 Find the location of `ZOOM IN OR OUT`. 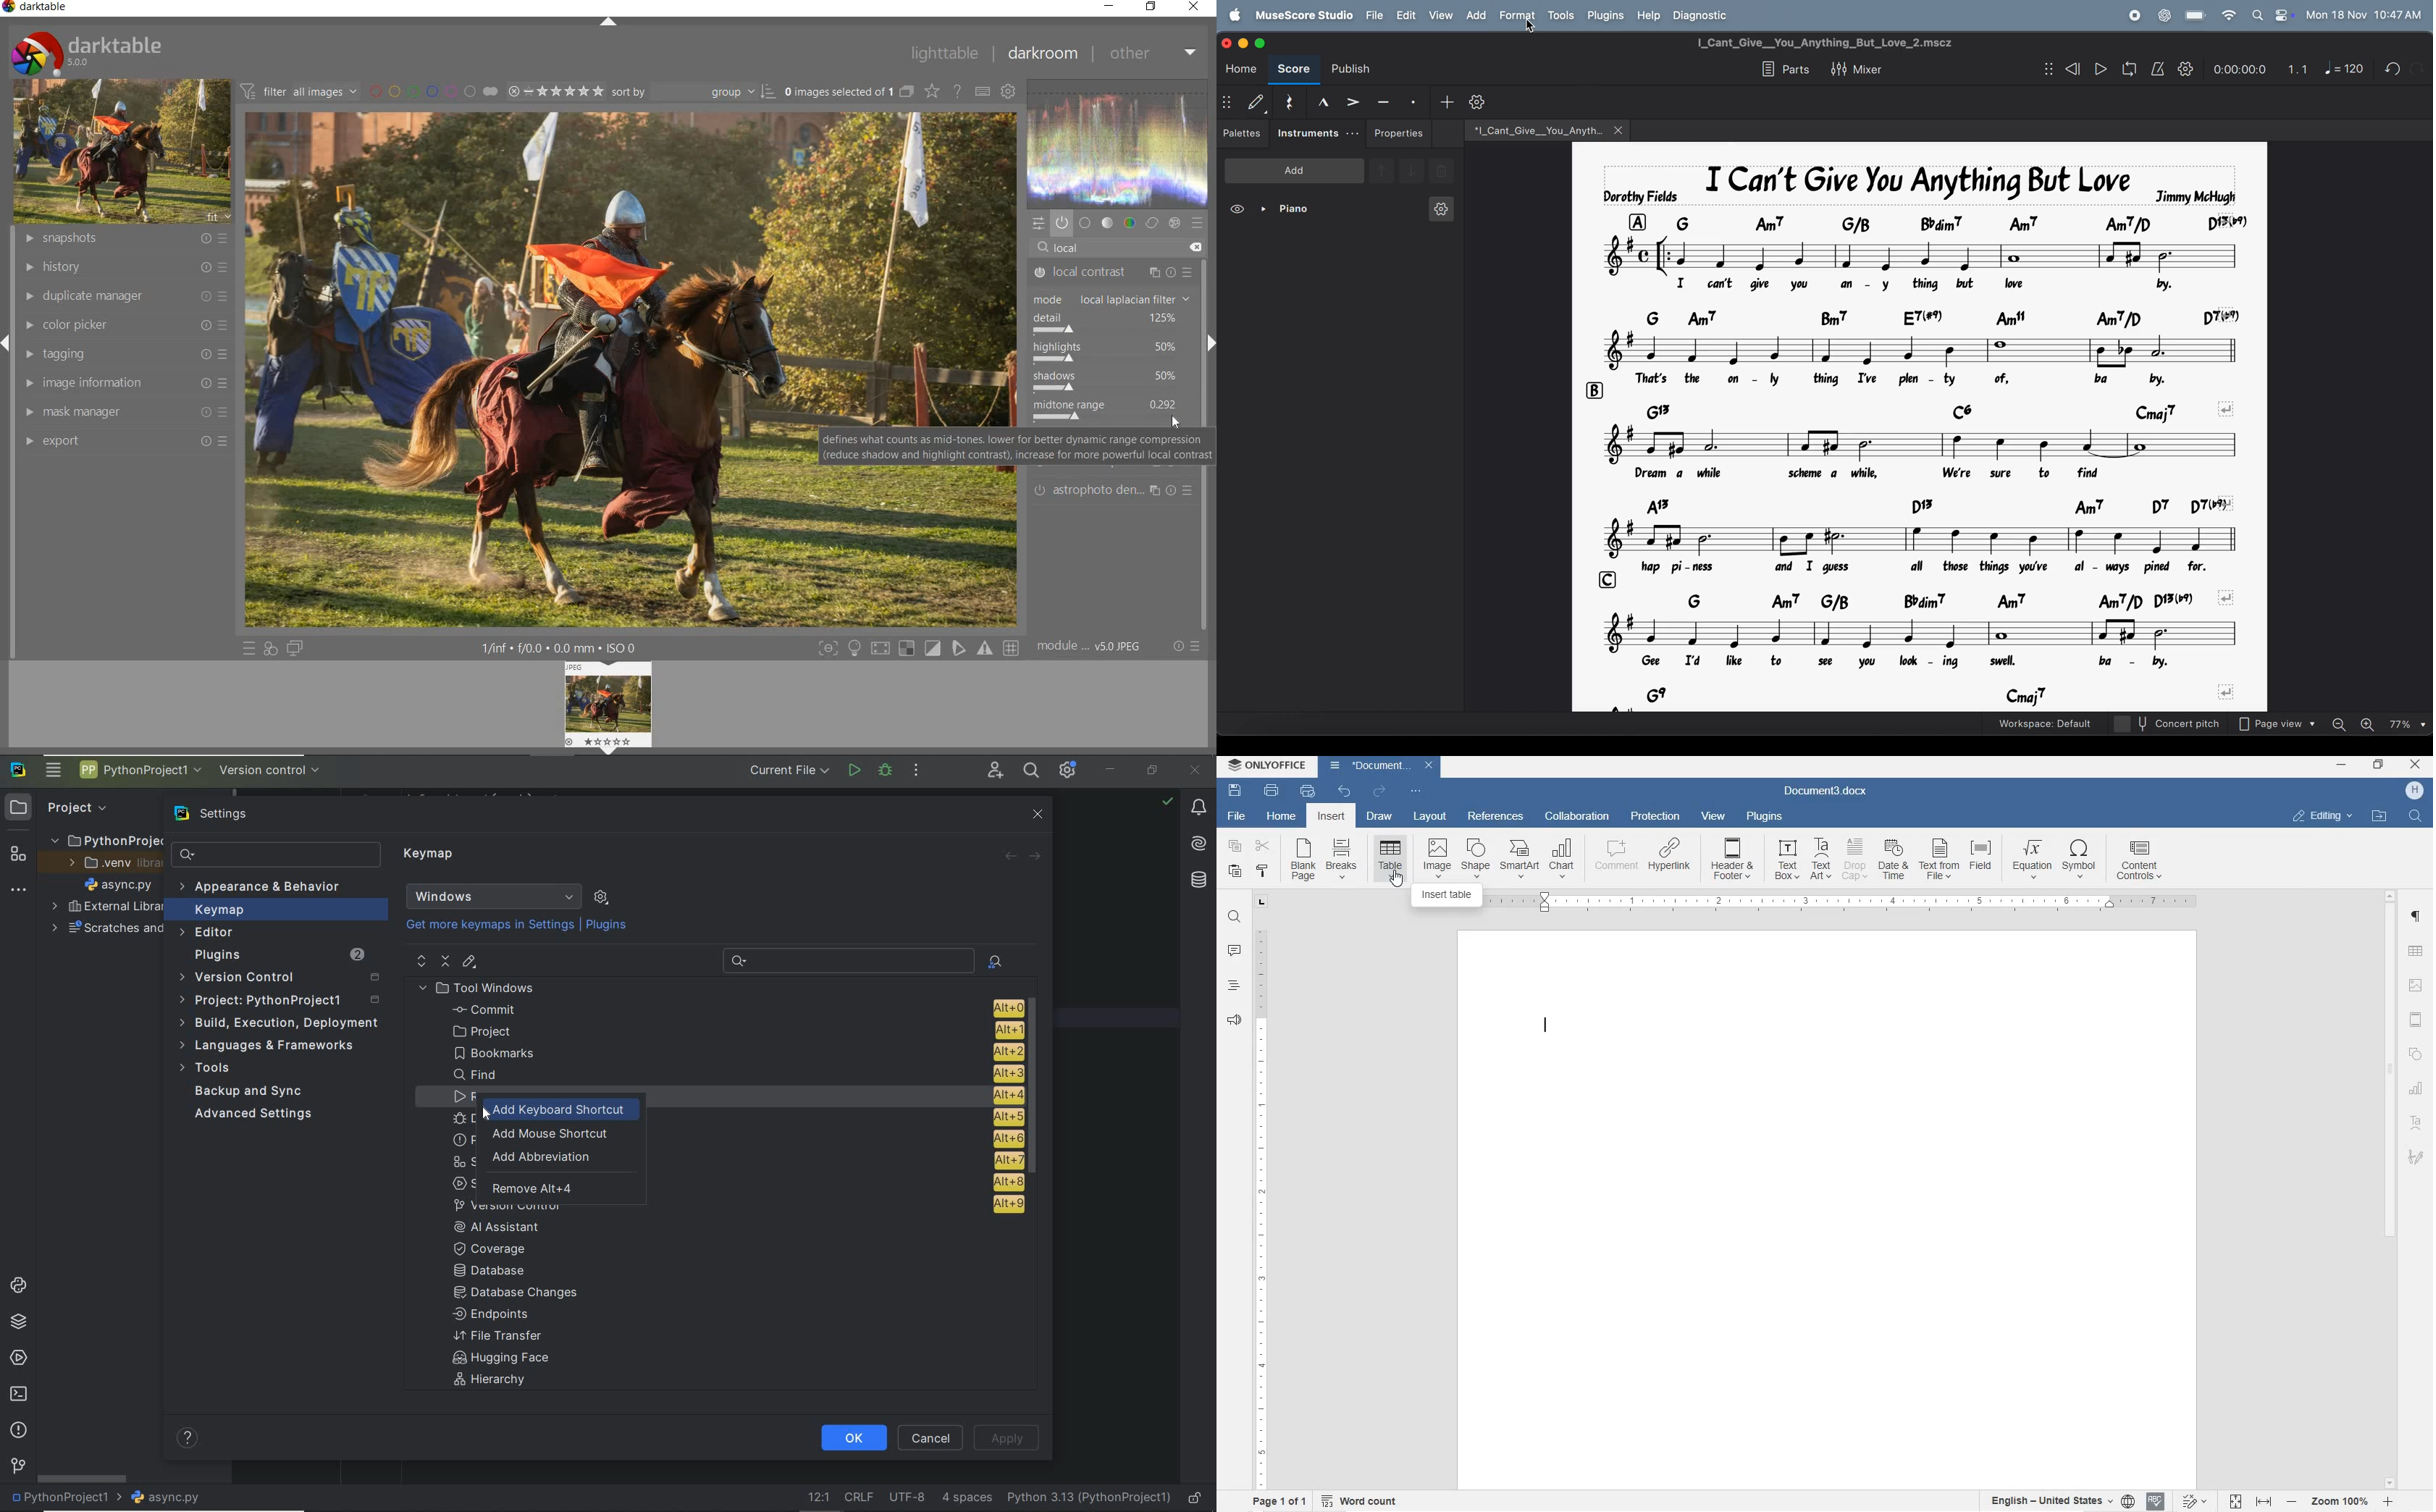

ZOOM IN OR OUT is located at coordinates (2340, 1500).